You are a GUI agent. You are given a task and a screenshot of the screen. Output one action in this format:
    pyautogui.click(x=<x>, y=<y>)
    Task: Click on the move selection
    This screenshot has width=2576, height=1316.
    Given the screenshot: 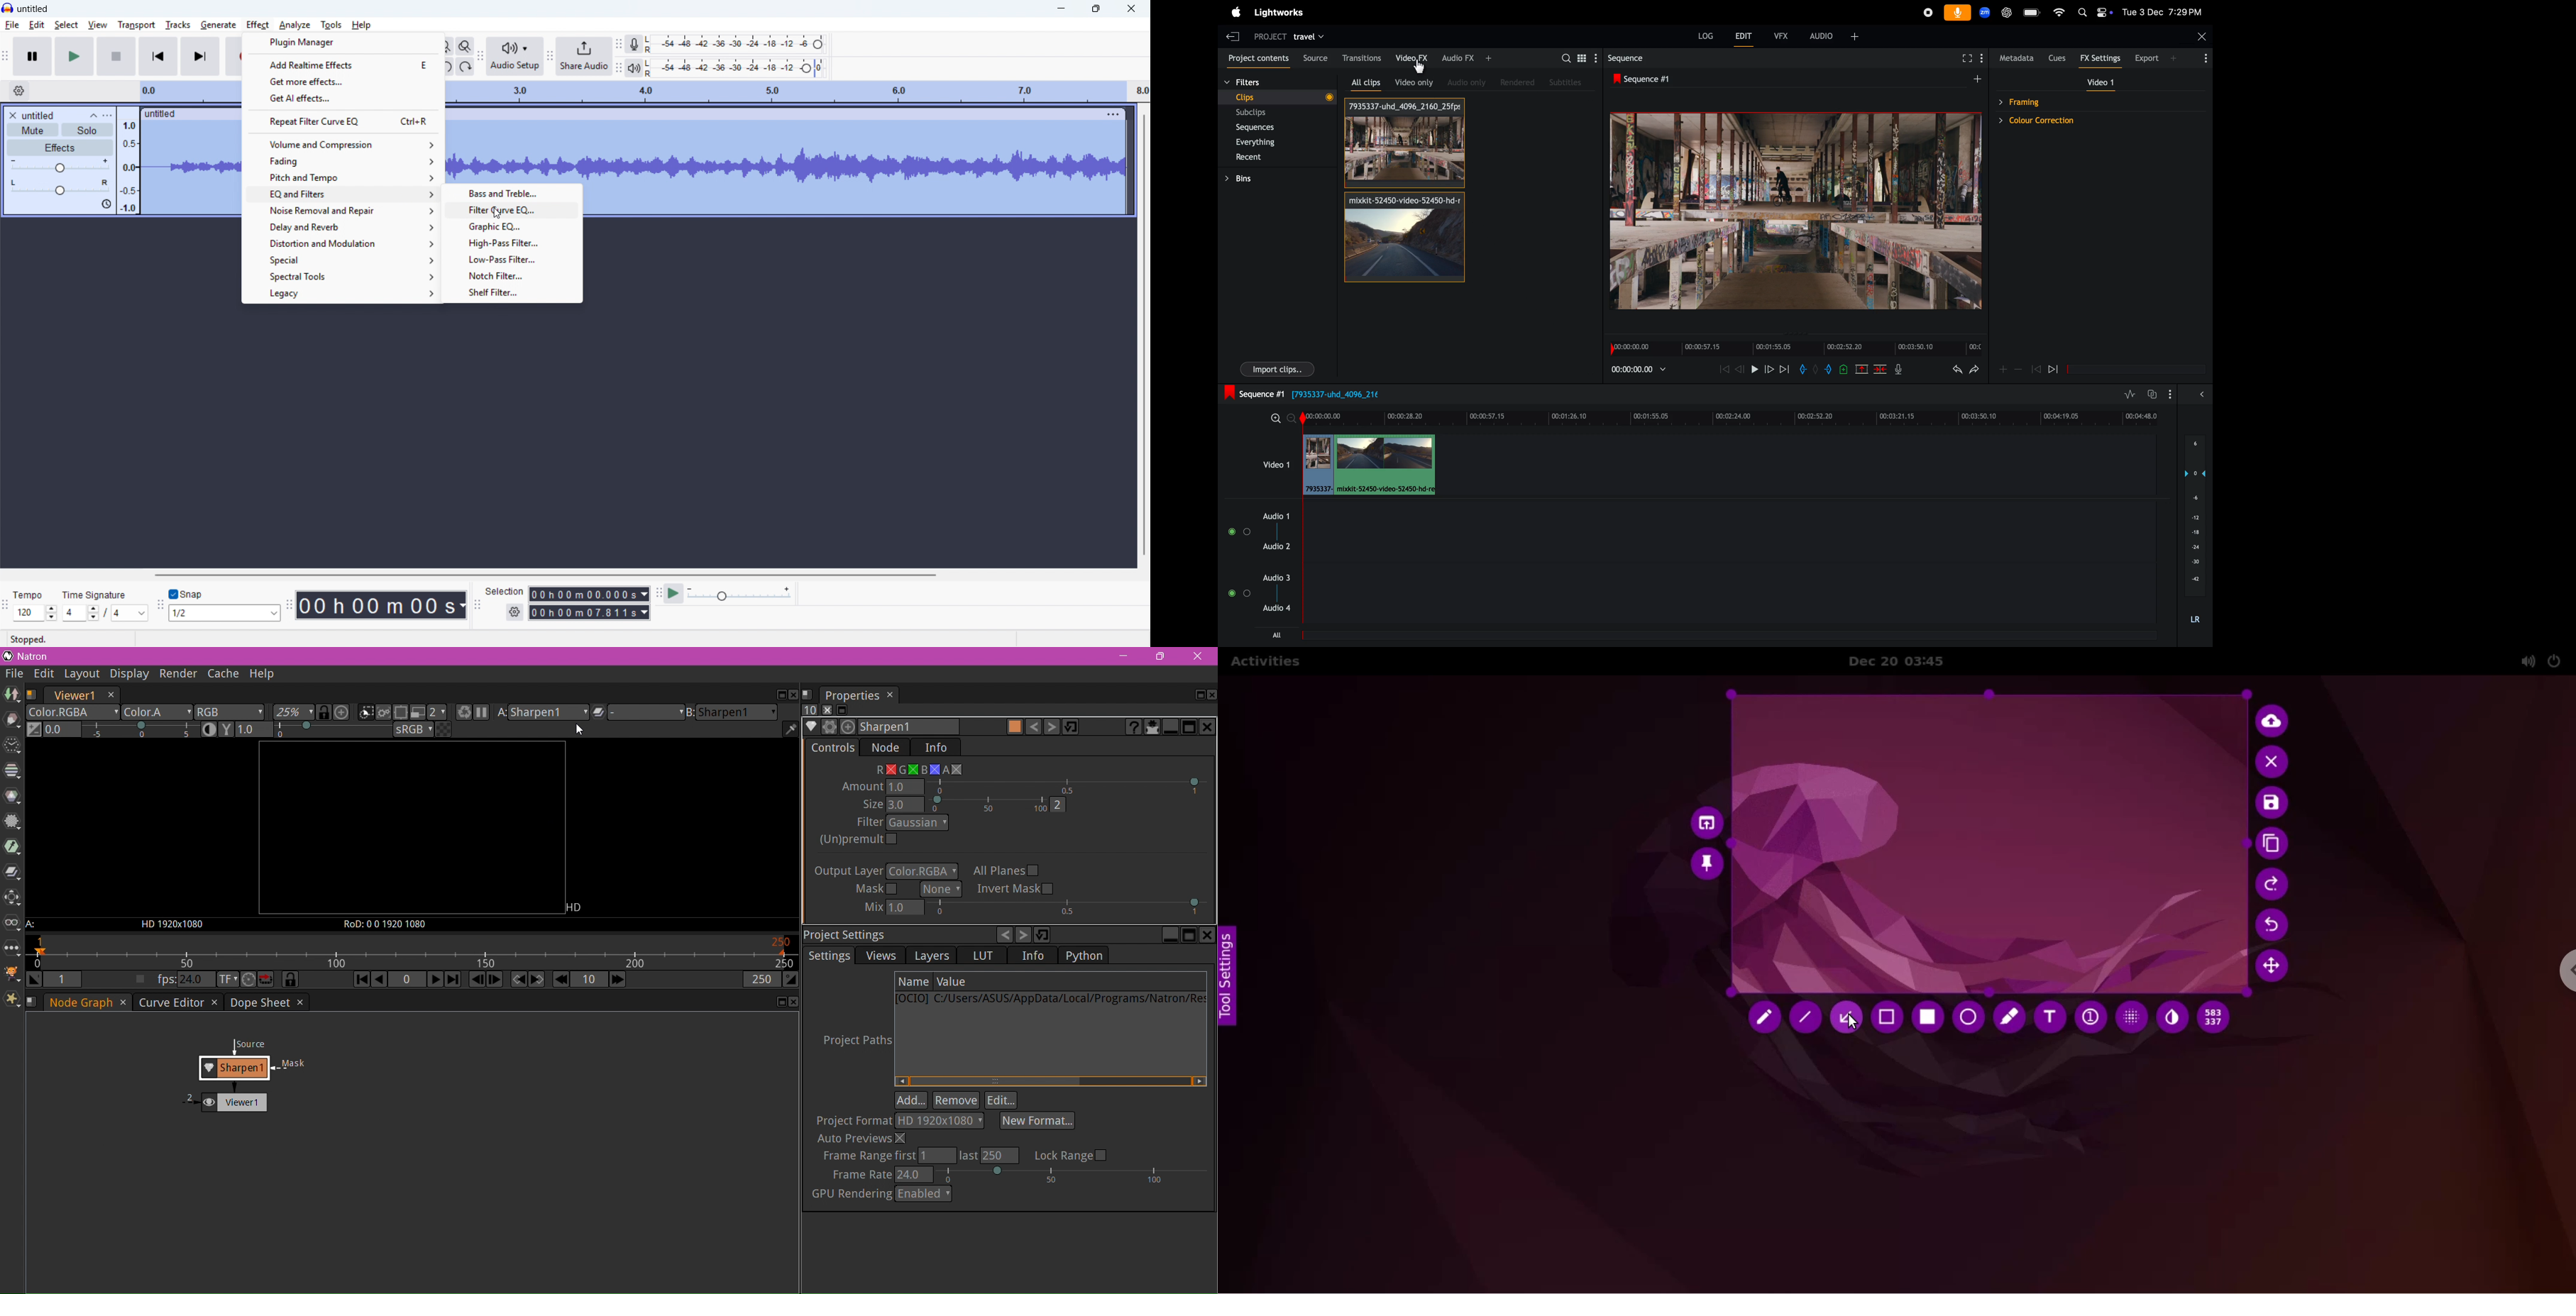 What is the action you would take?
    pyautogui.click(x=2277, y=969)
    